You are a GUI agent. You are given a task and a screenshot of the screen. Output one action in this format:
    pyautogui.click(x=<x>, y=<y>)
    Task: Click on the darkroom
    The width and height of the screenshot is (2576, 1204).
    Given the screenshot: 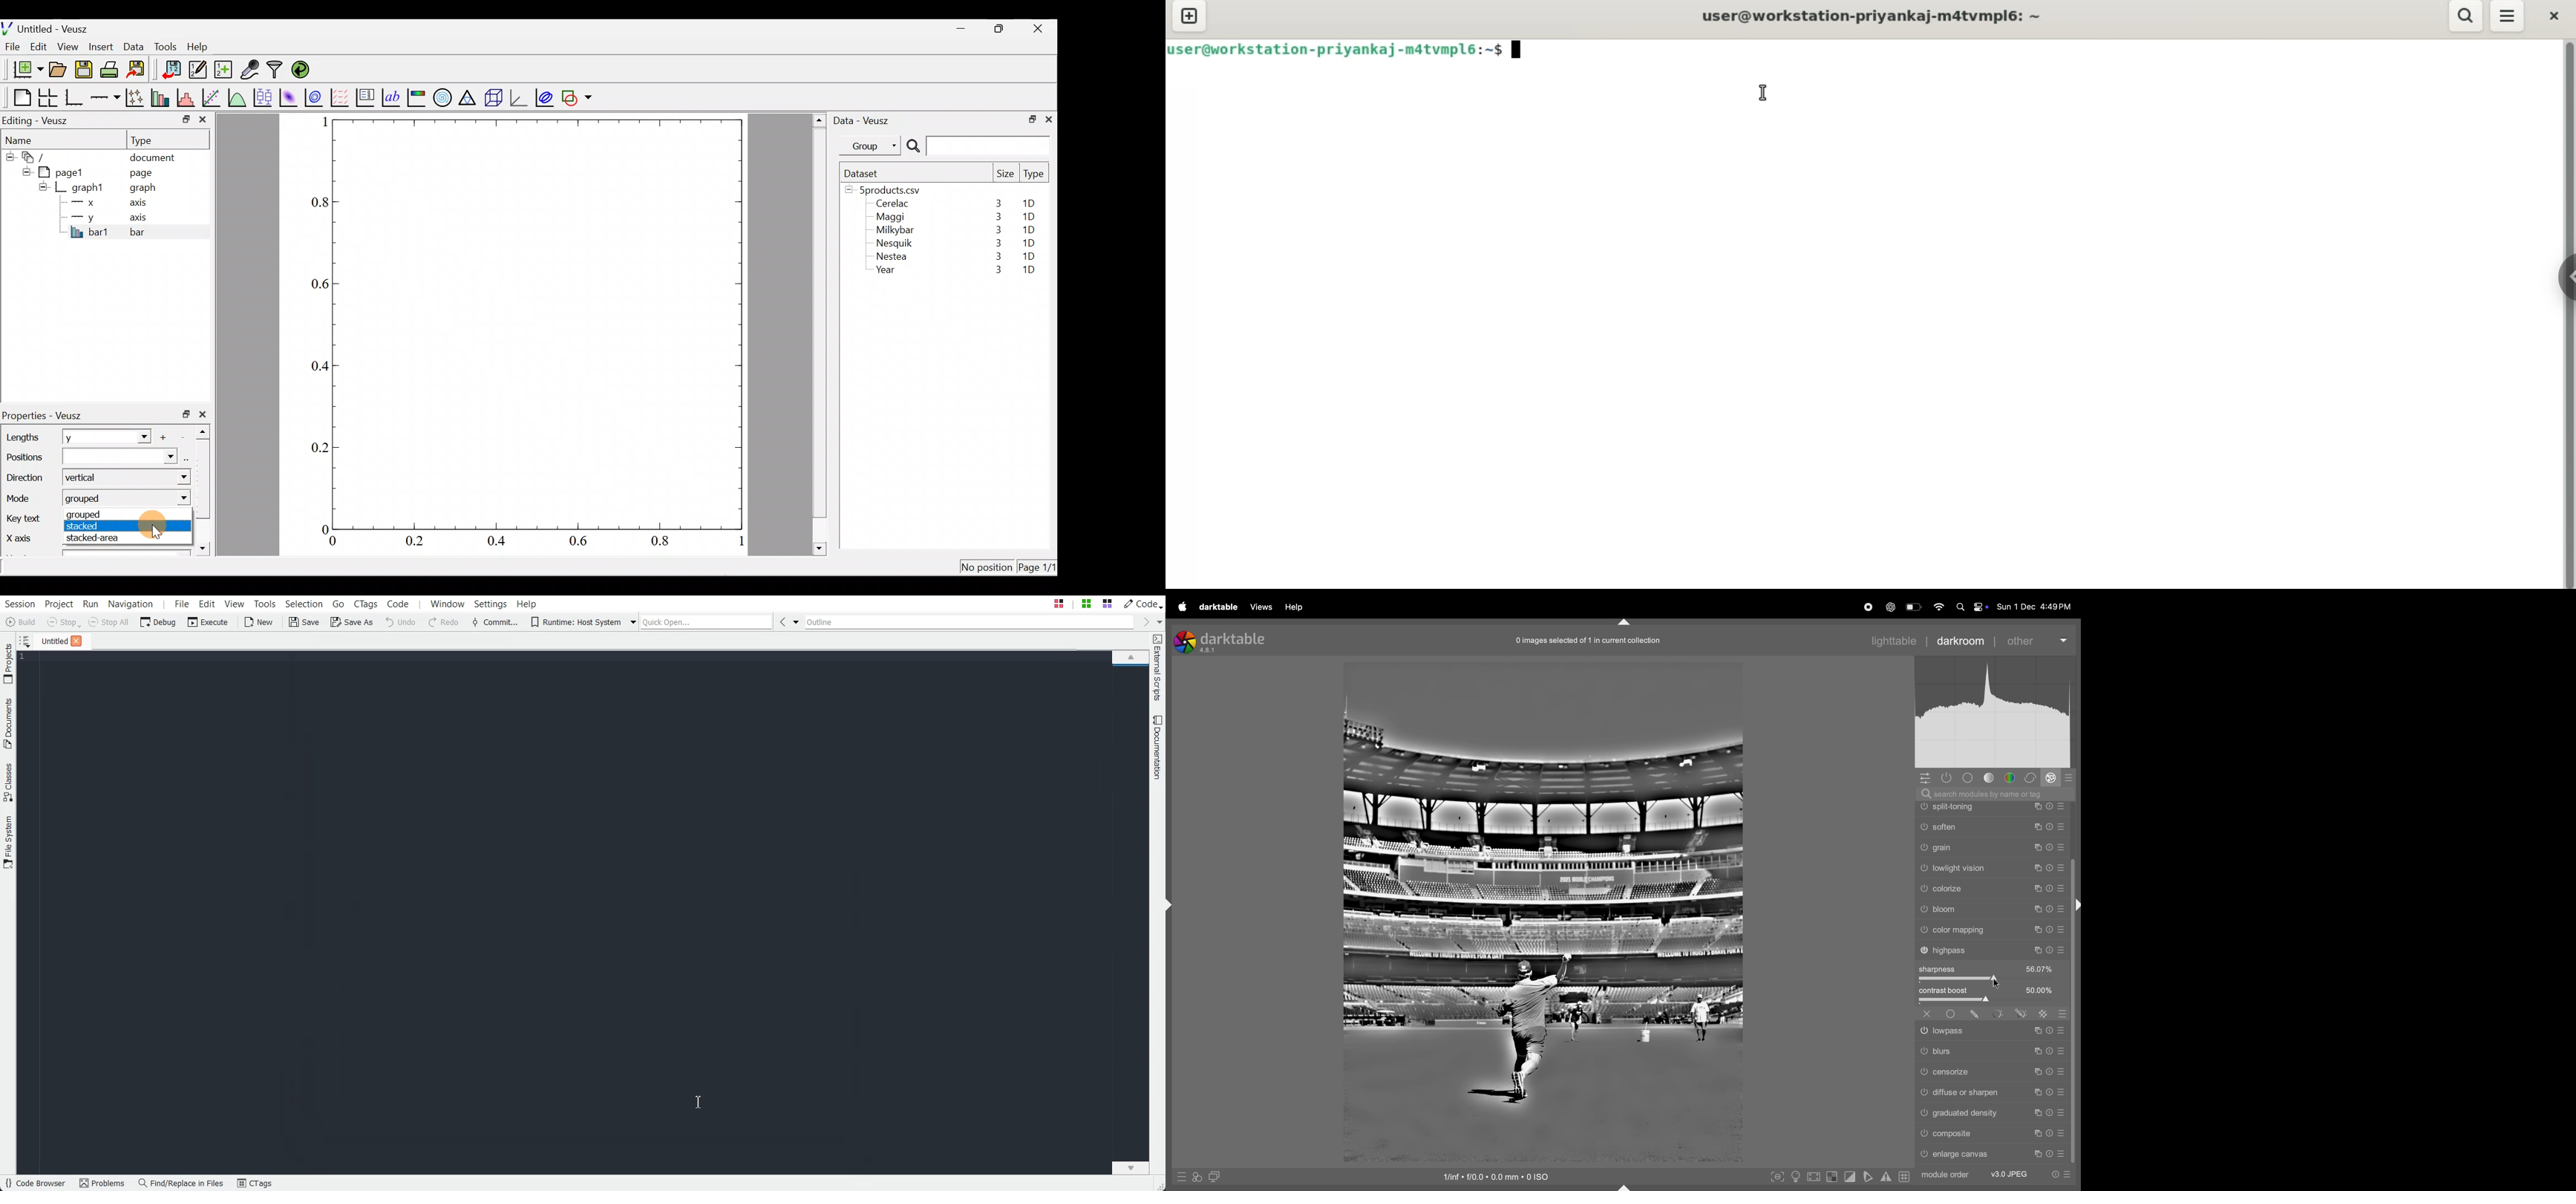 What is the action you would take?
    pyautogui.click(x=1959, y=639)
    